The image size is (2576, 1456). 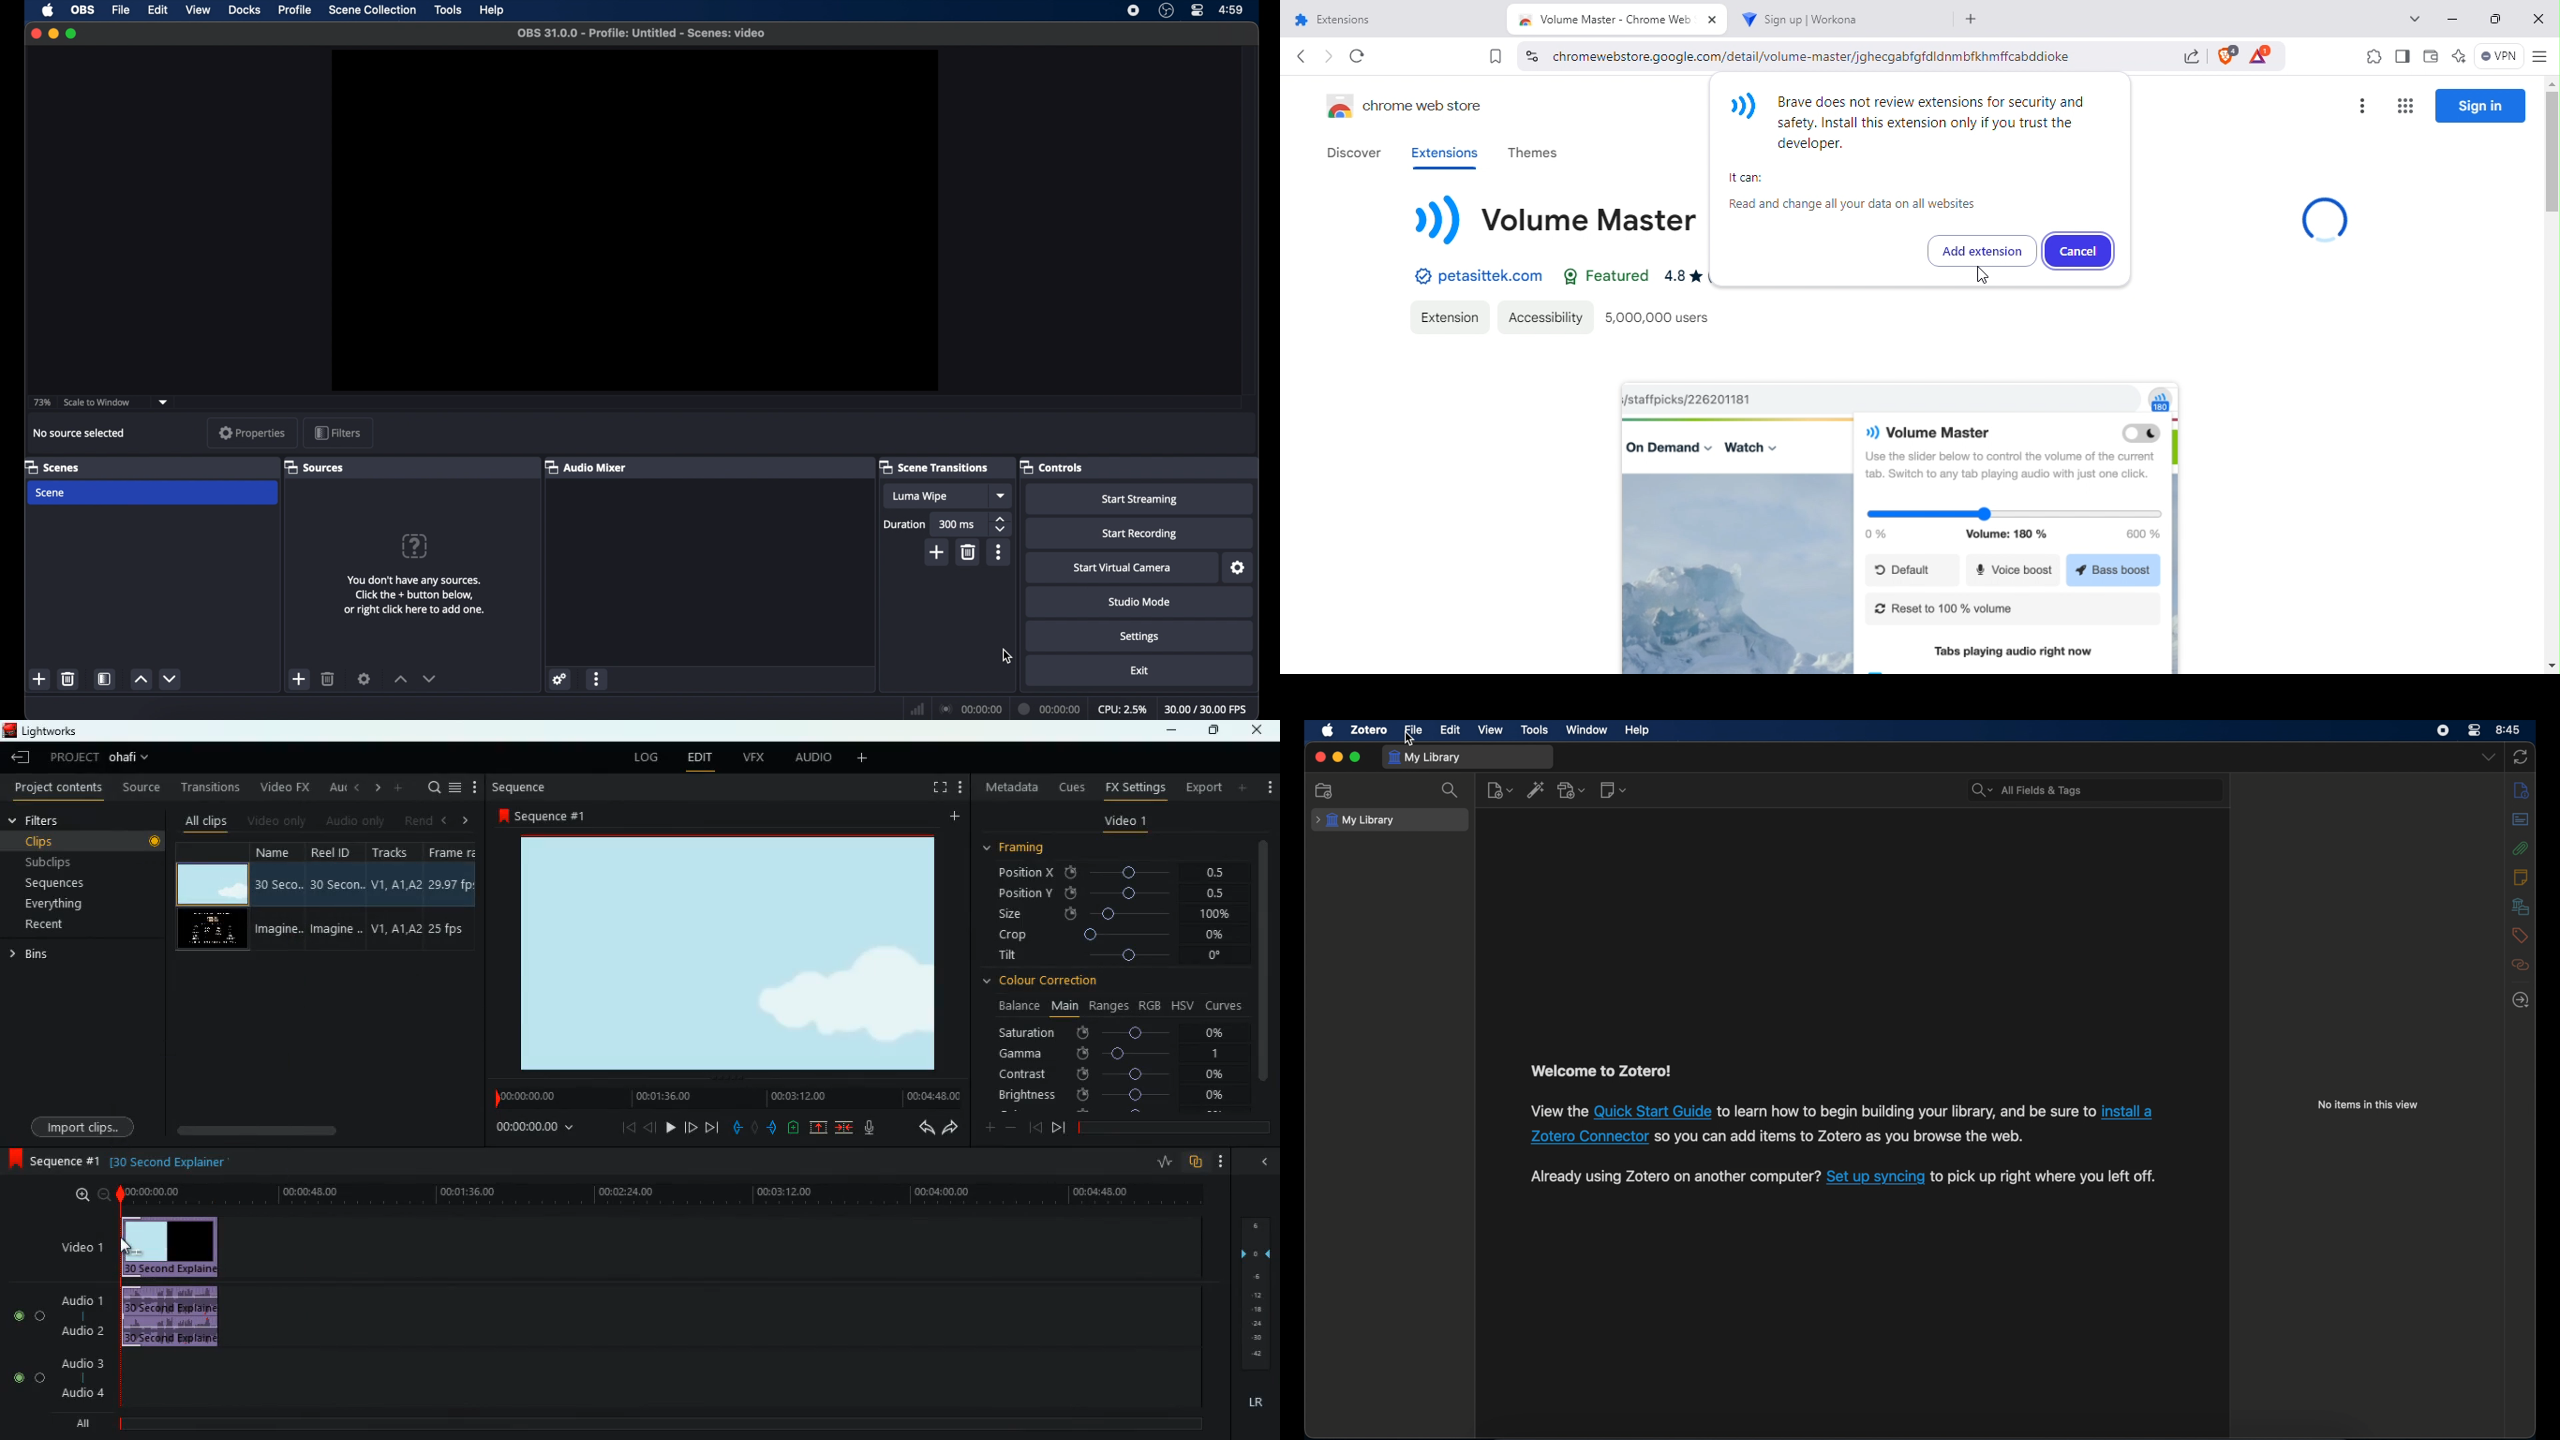 What do you see at coordinates (53, 33) in the screenshot?
I see `minimize` at bounding box center [53, 33].